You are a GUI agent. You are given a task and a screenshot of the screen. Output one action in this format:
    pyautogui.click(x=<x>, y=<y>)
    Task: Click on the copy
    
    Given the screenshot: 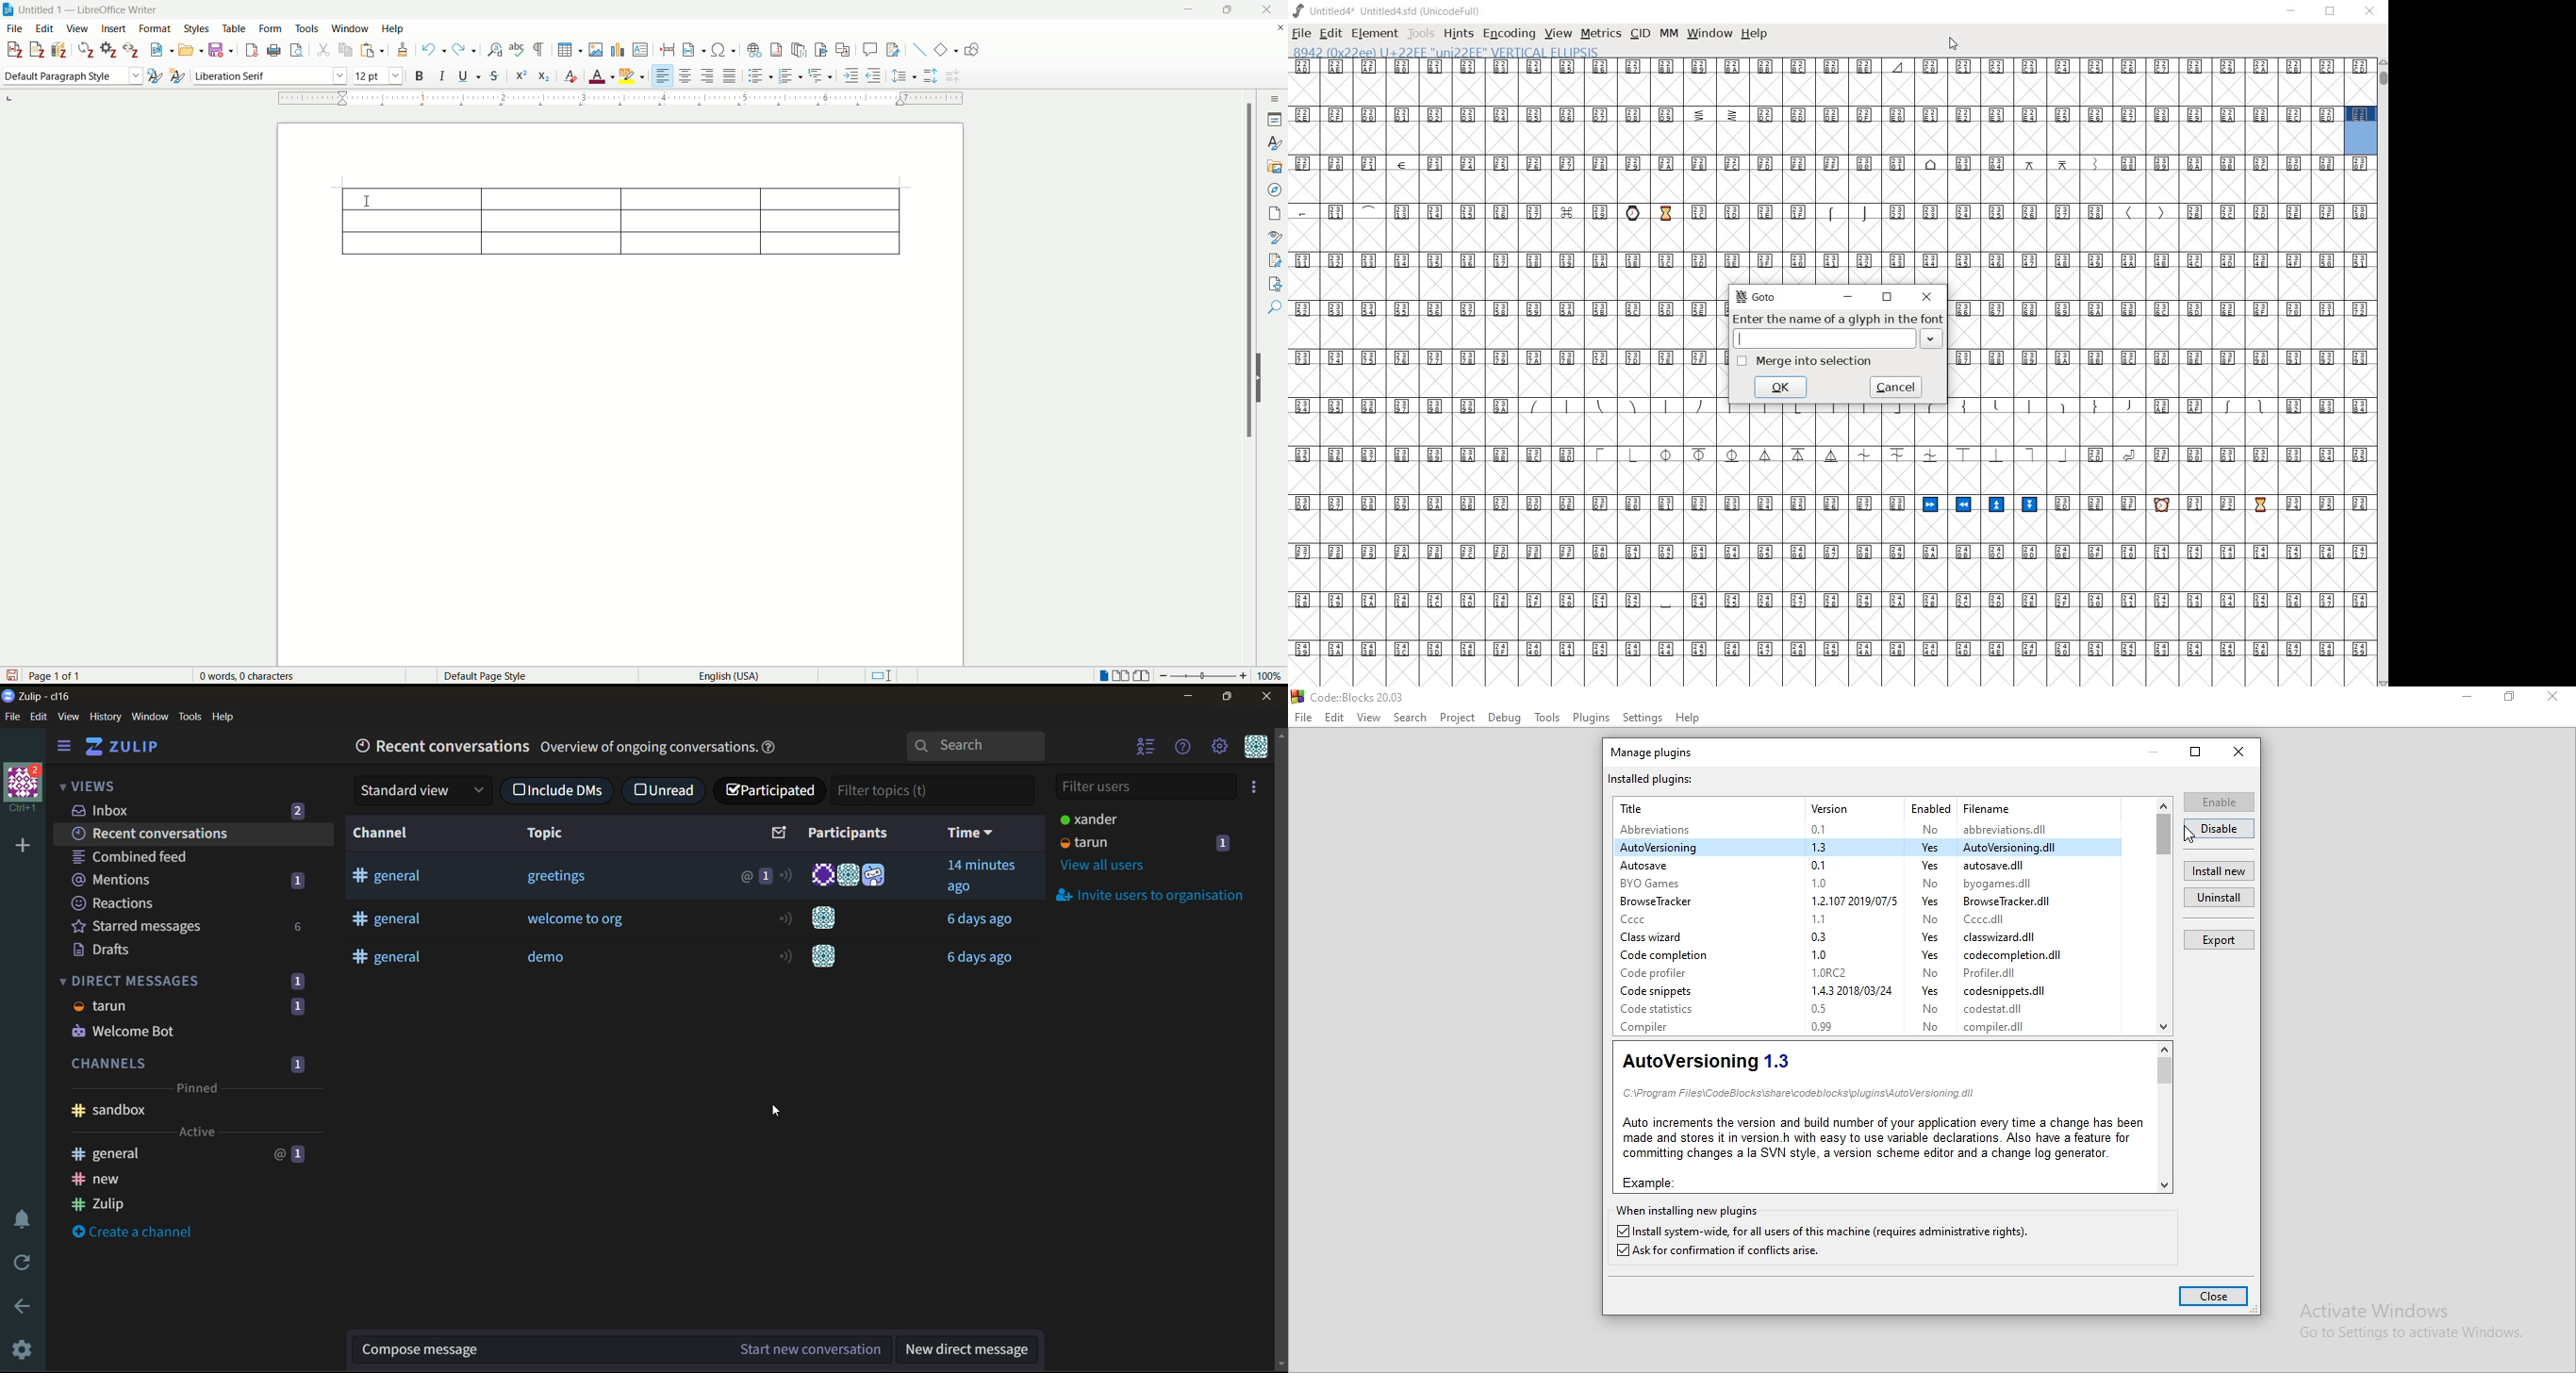 What is the action you would take?
    pyautogui.click(x=348, y=50)
    